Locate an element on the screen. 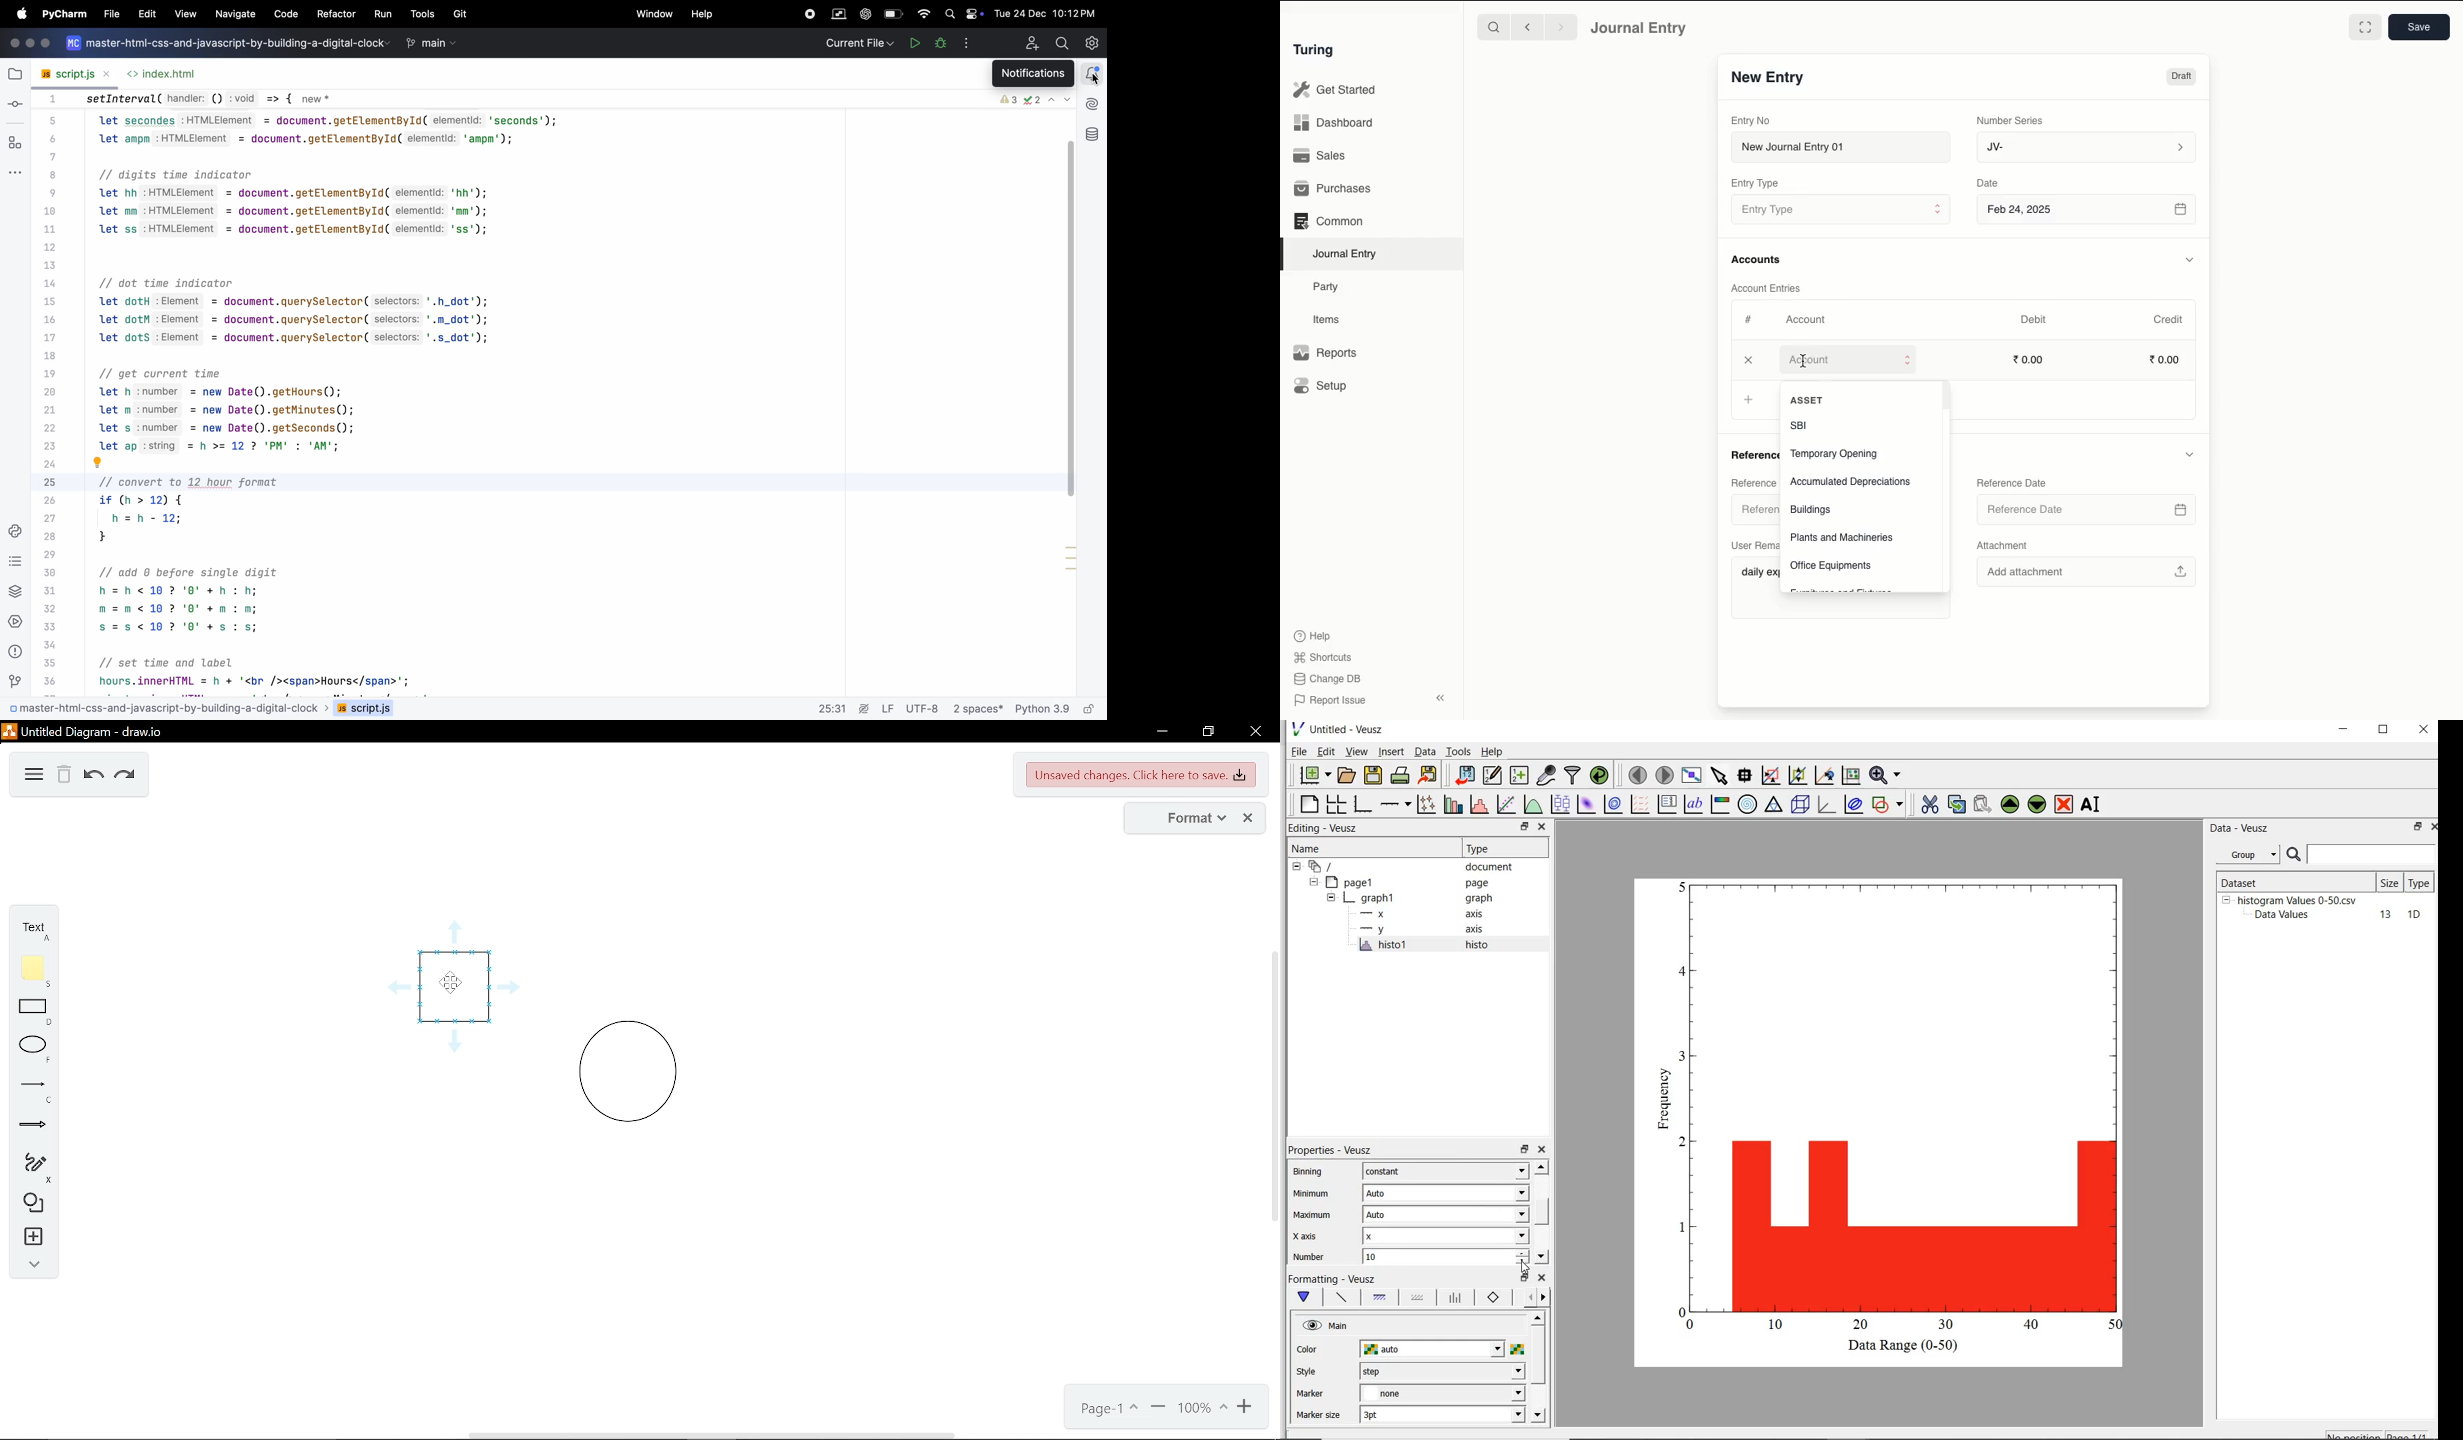  Sales is located at coordinates (1322, 155).